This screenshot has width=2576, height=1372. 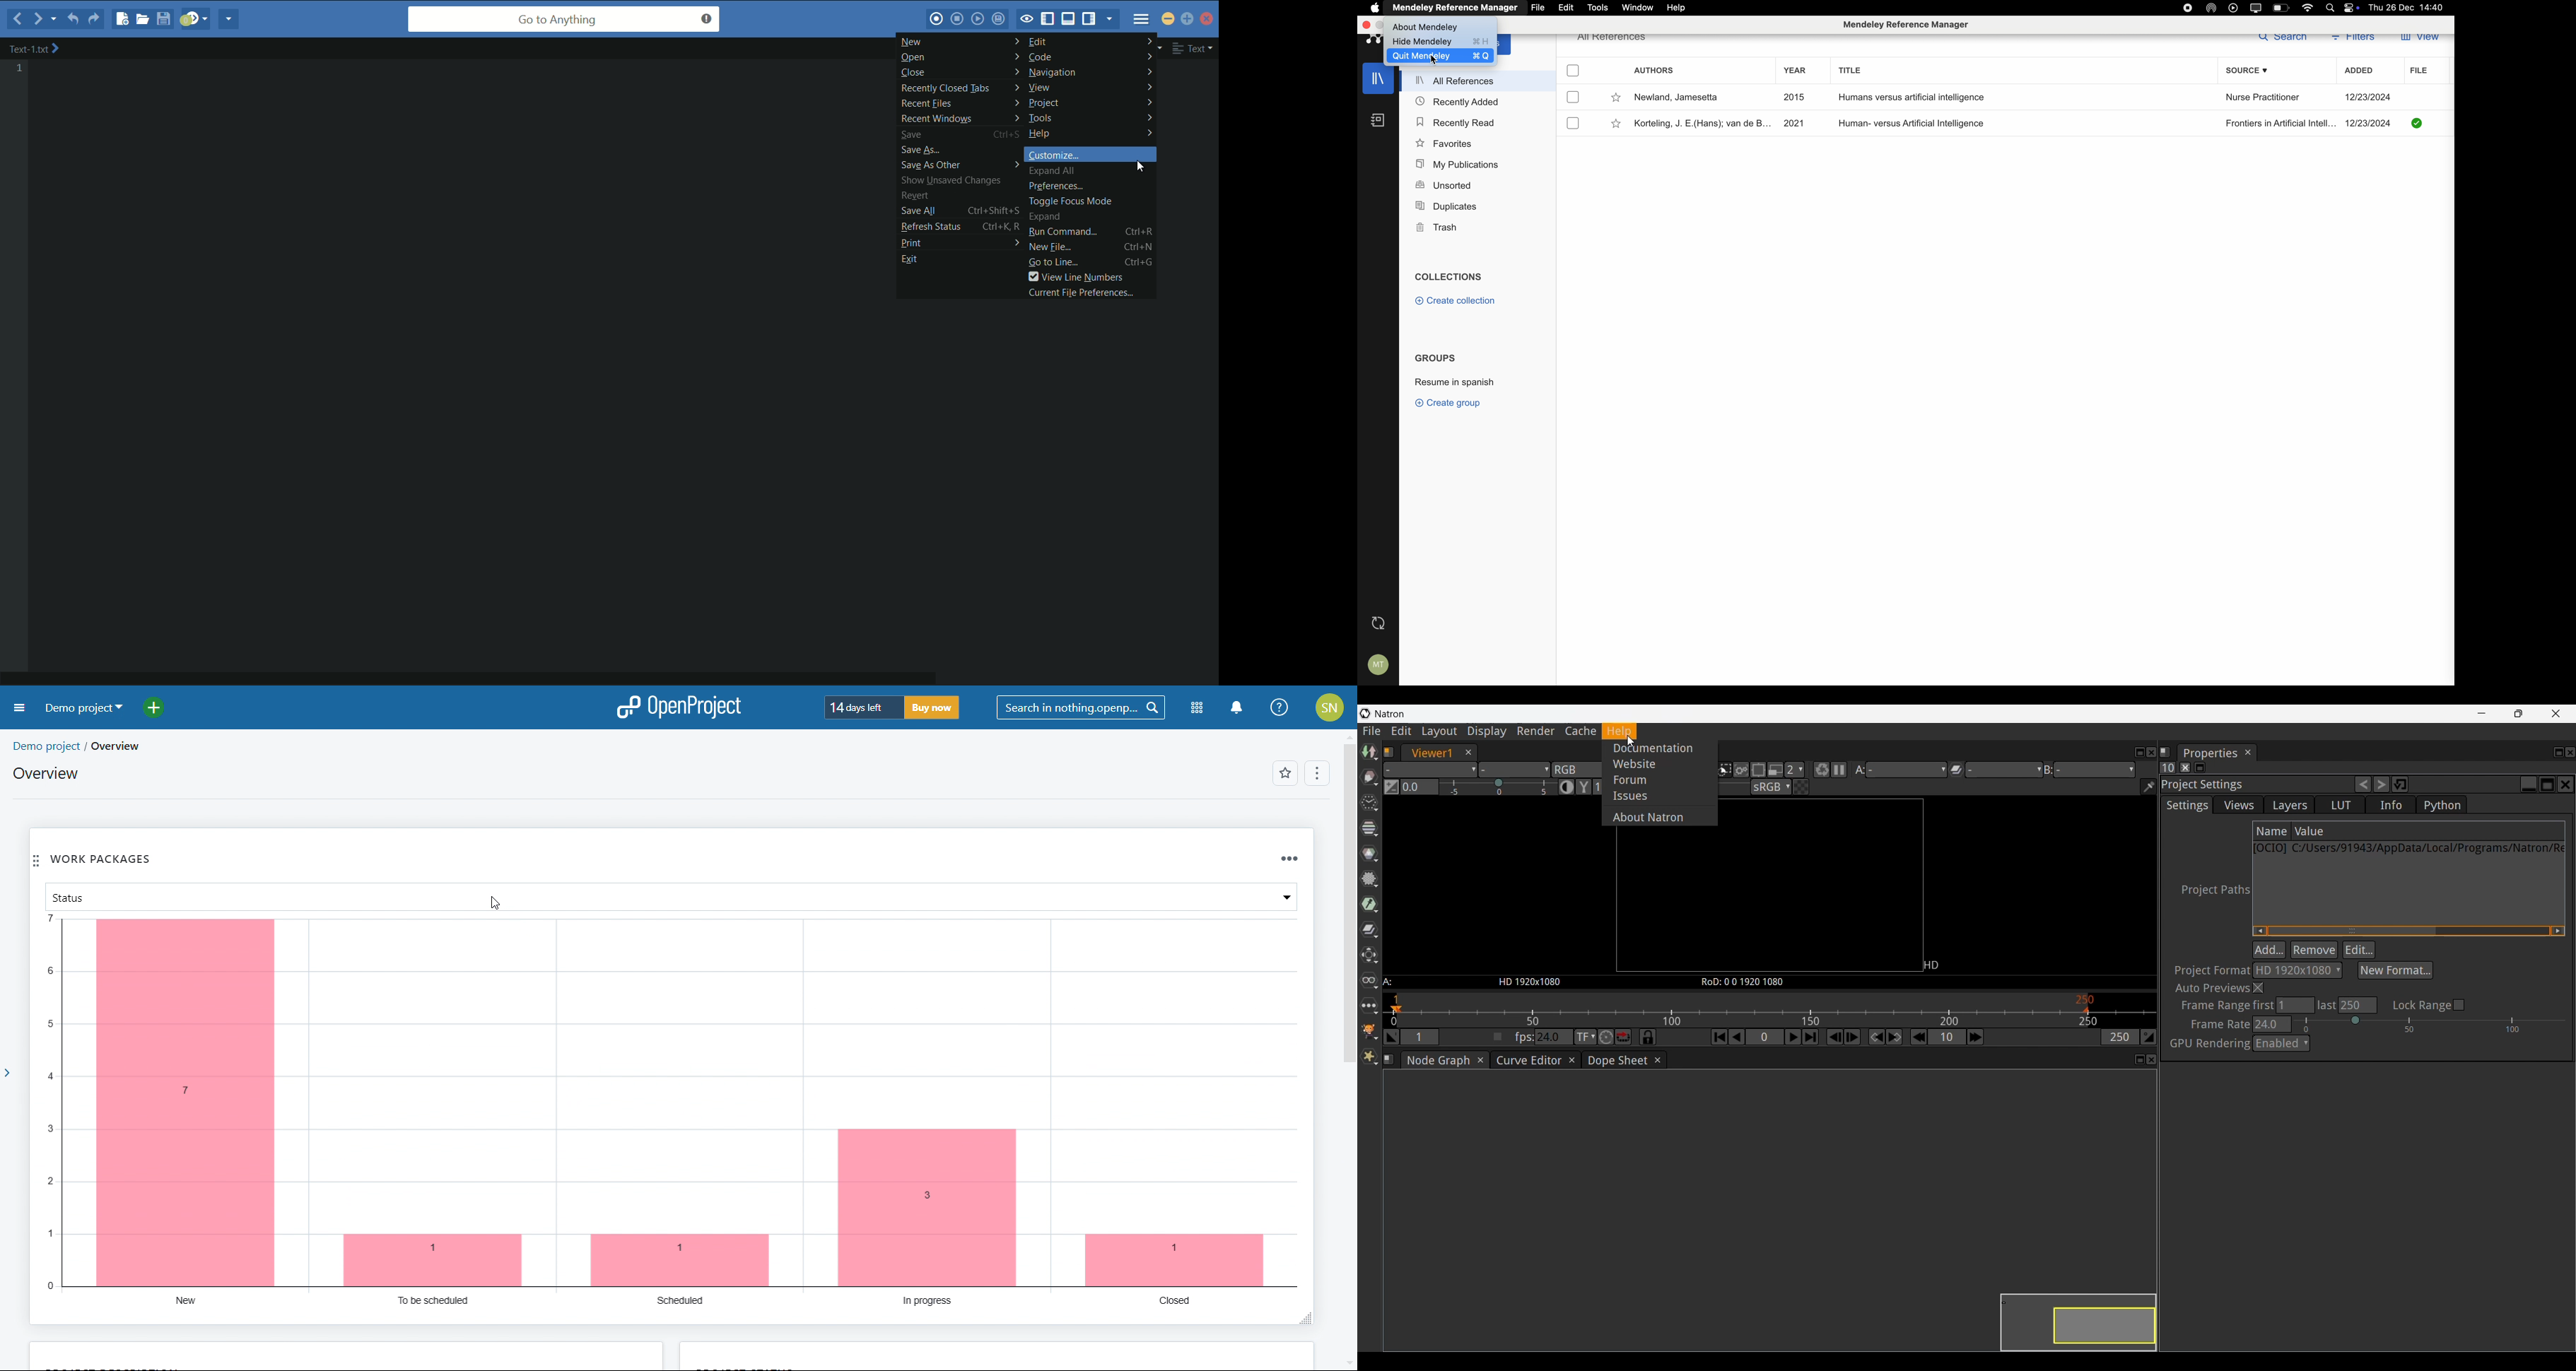 I want to click on Close, so click(x=2261, y=988).